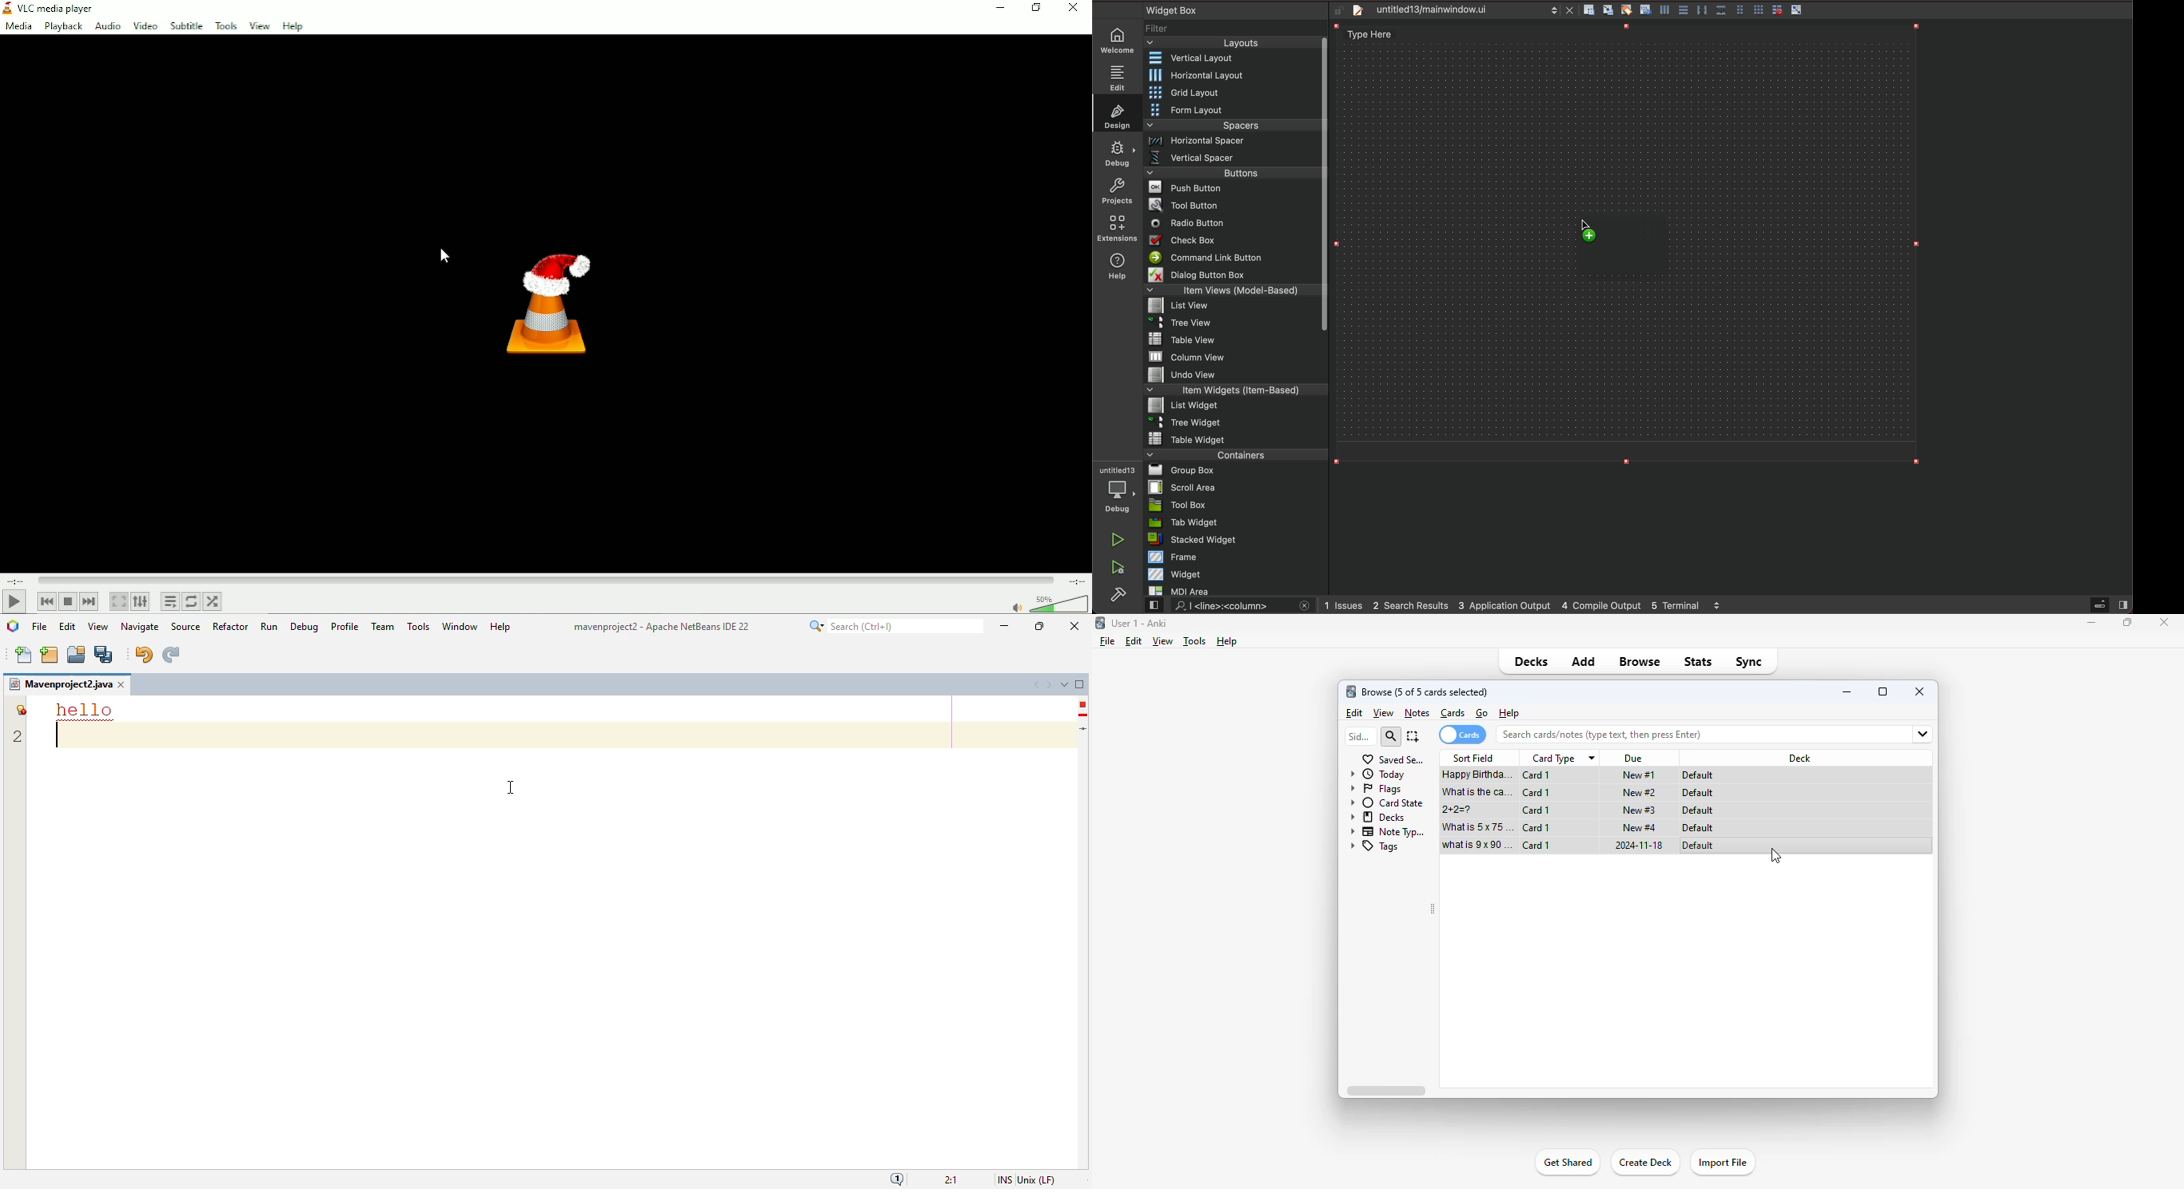 This screenshot has height=1204, width=2184. I want to click on , so click(1590, 10).